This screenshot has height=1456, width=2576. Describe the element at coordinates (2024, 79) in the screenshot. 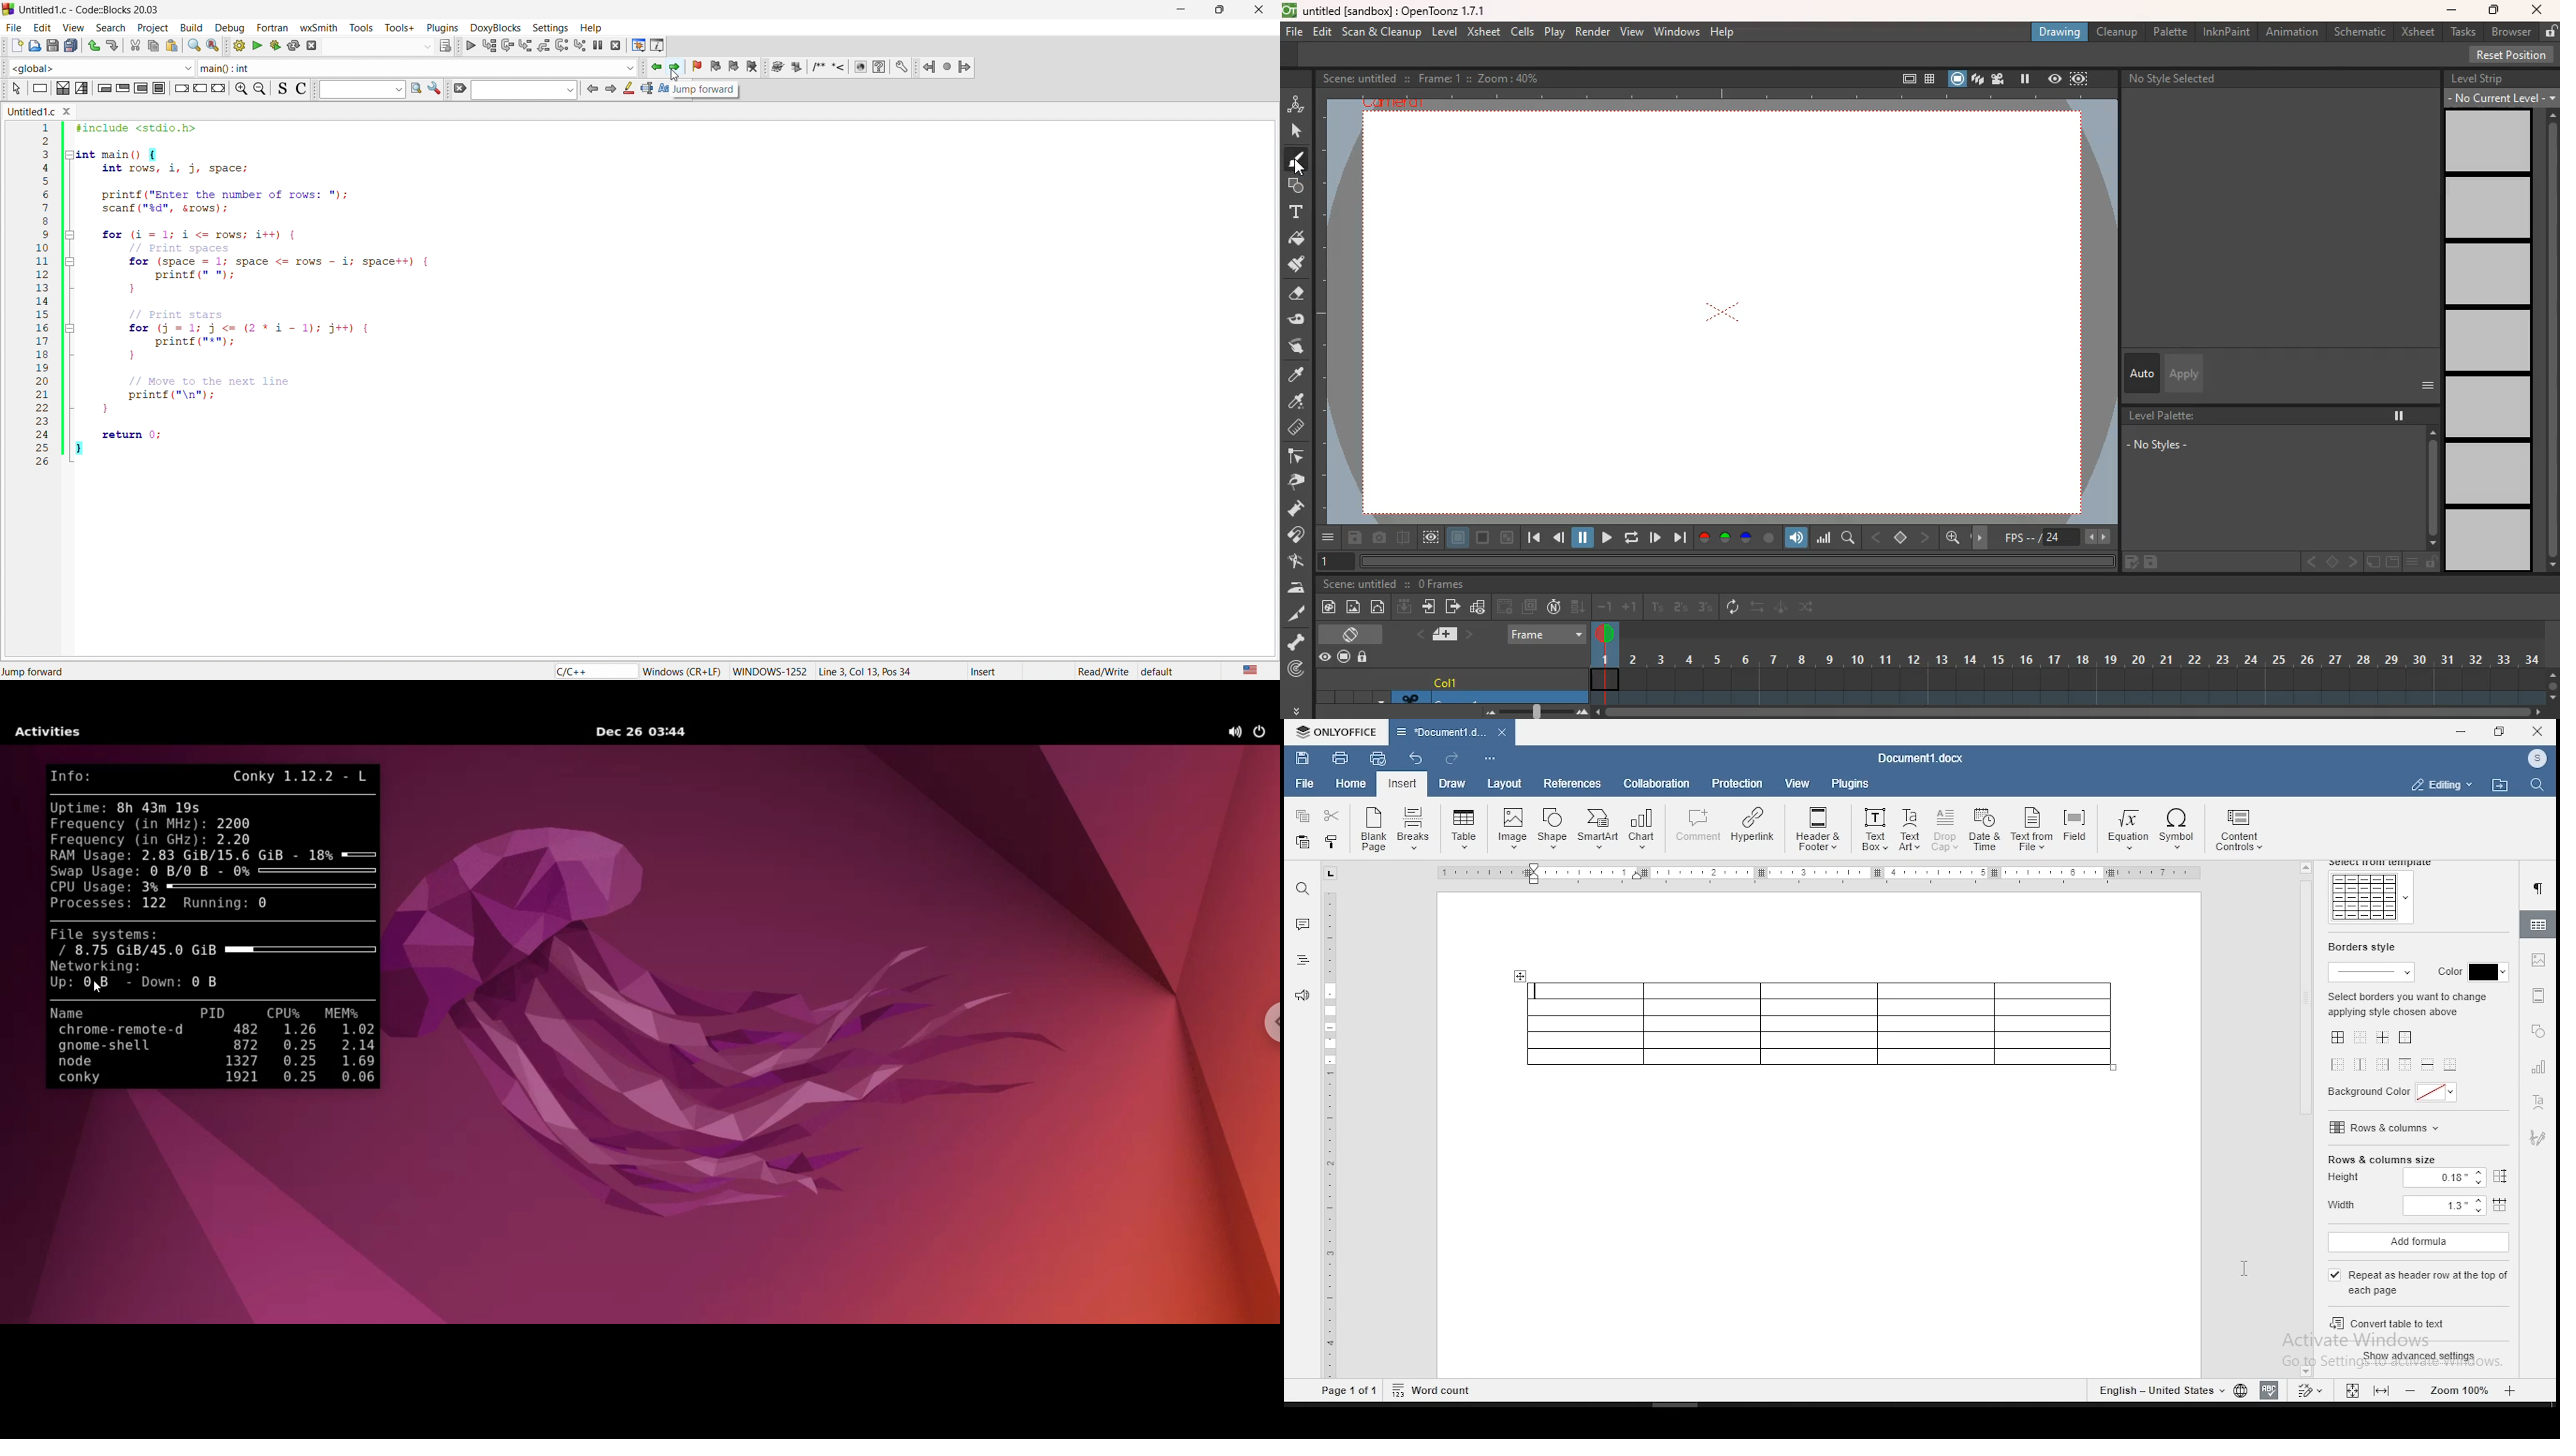

I see `pause` at that location.